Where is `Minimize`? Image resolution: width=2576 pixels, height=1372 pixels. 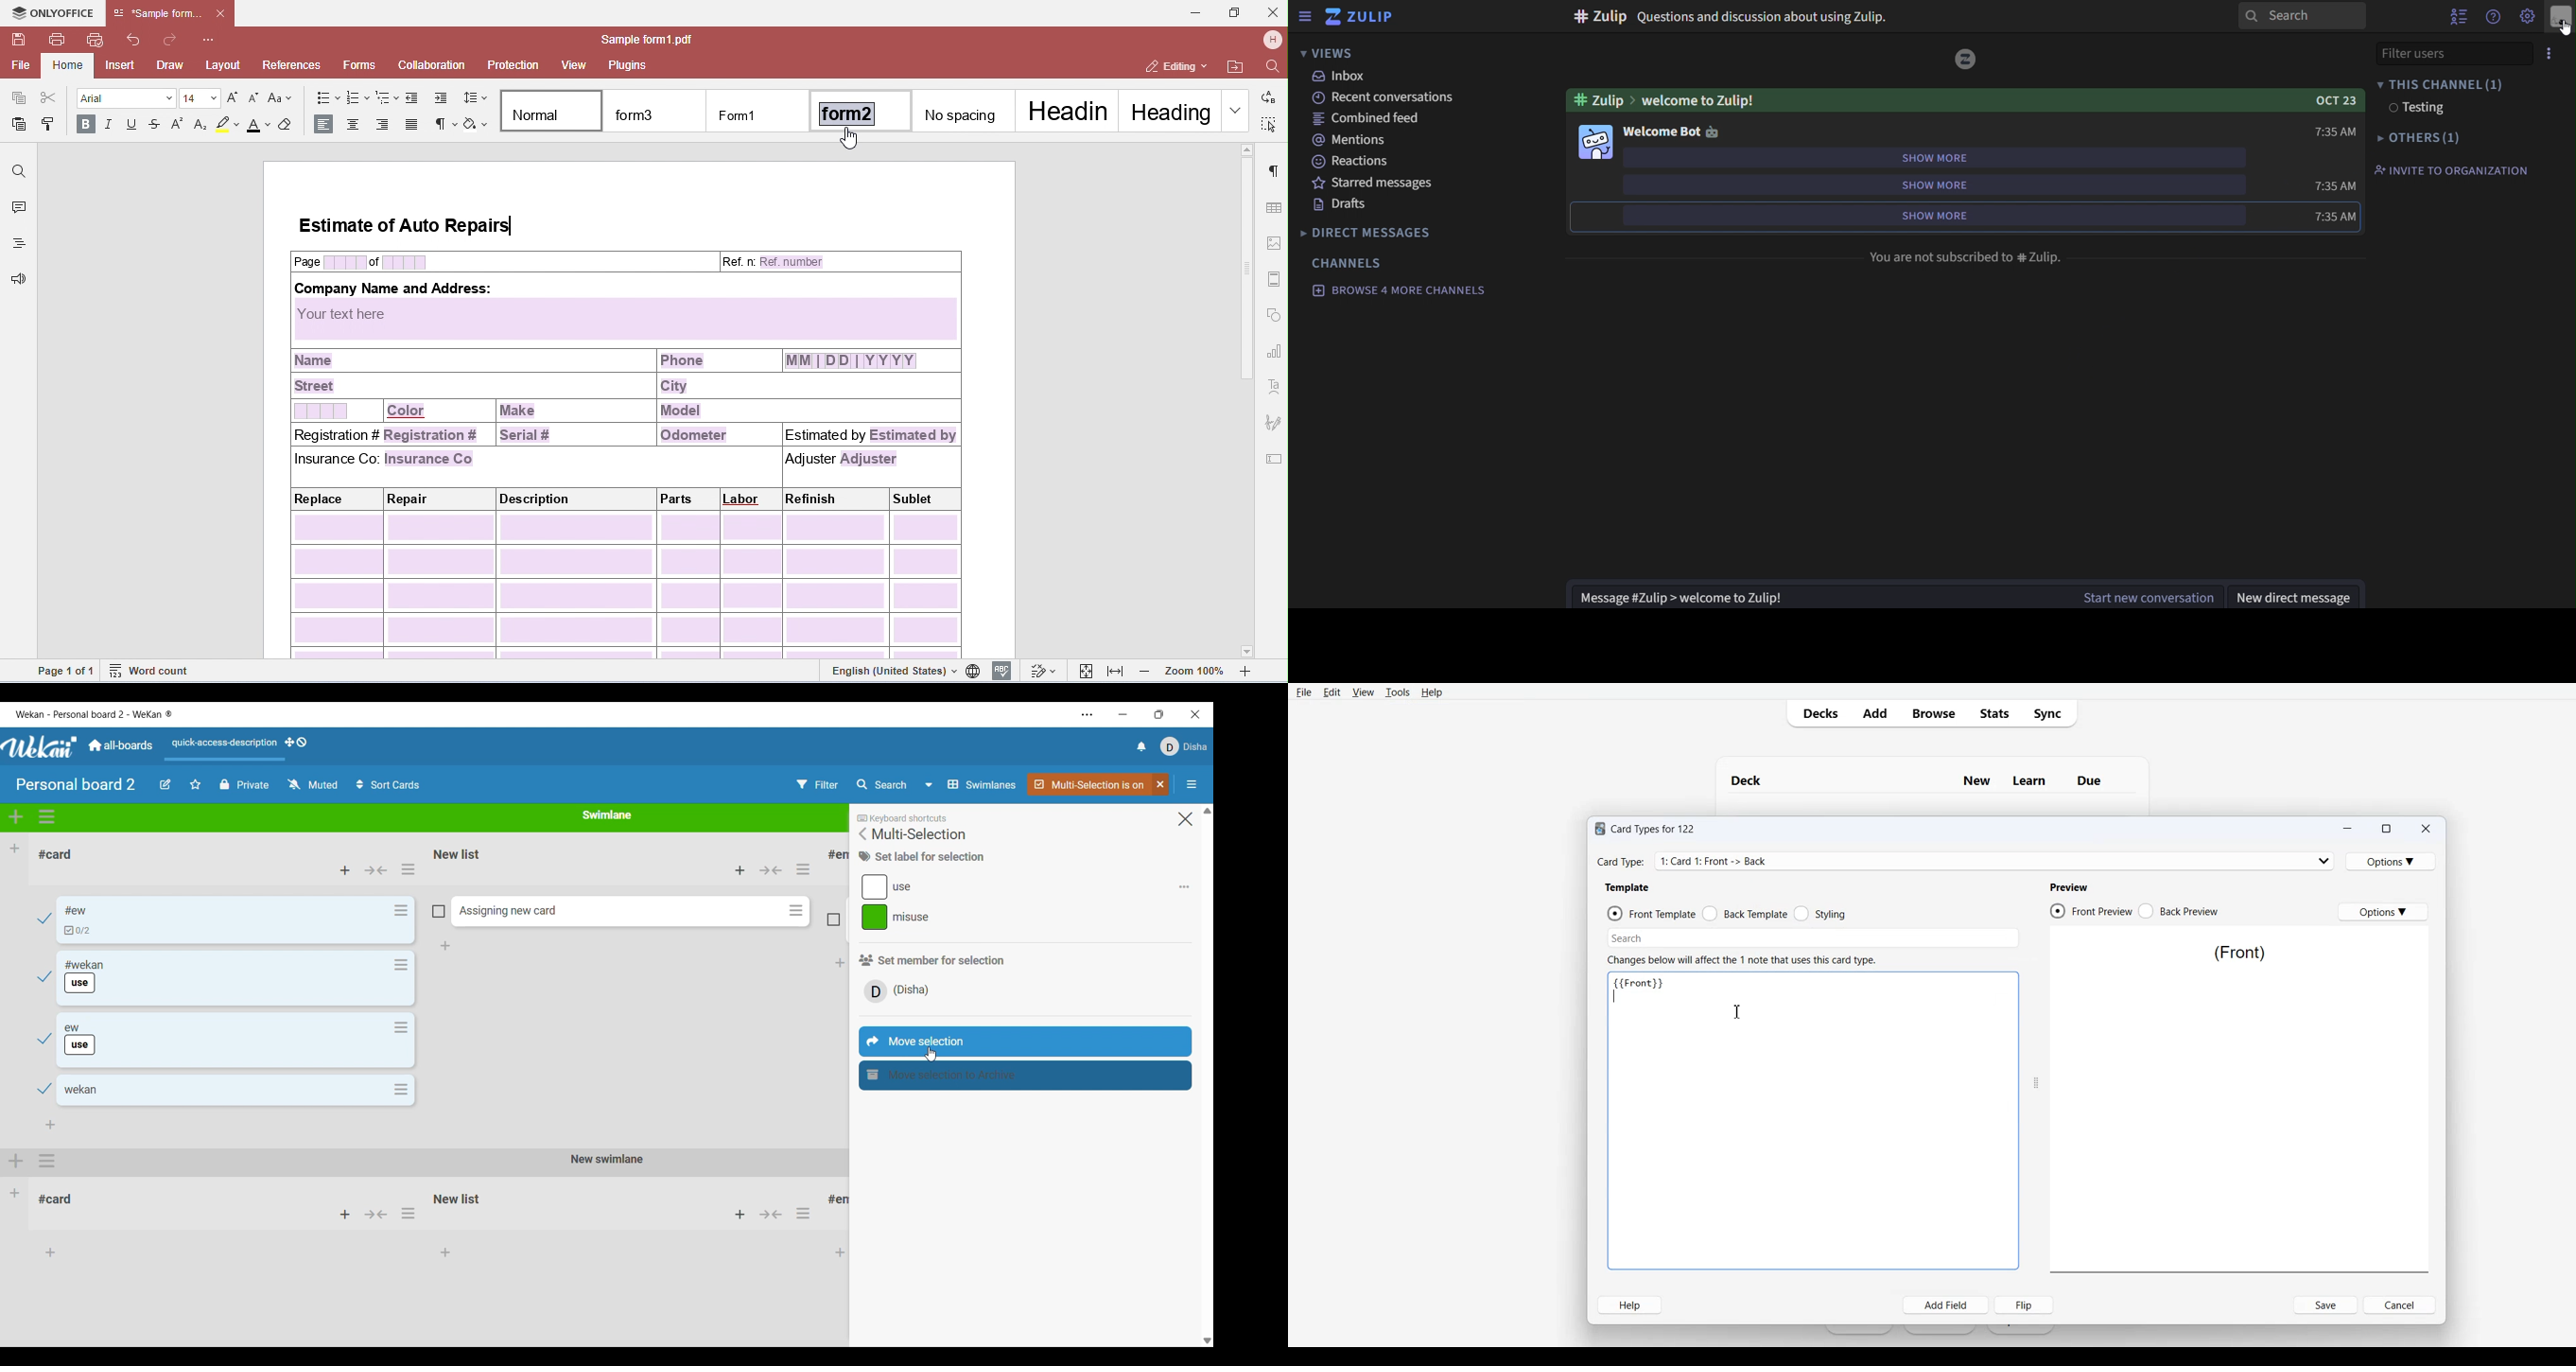 Minimize is located at coordinates (1123, 714).